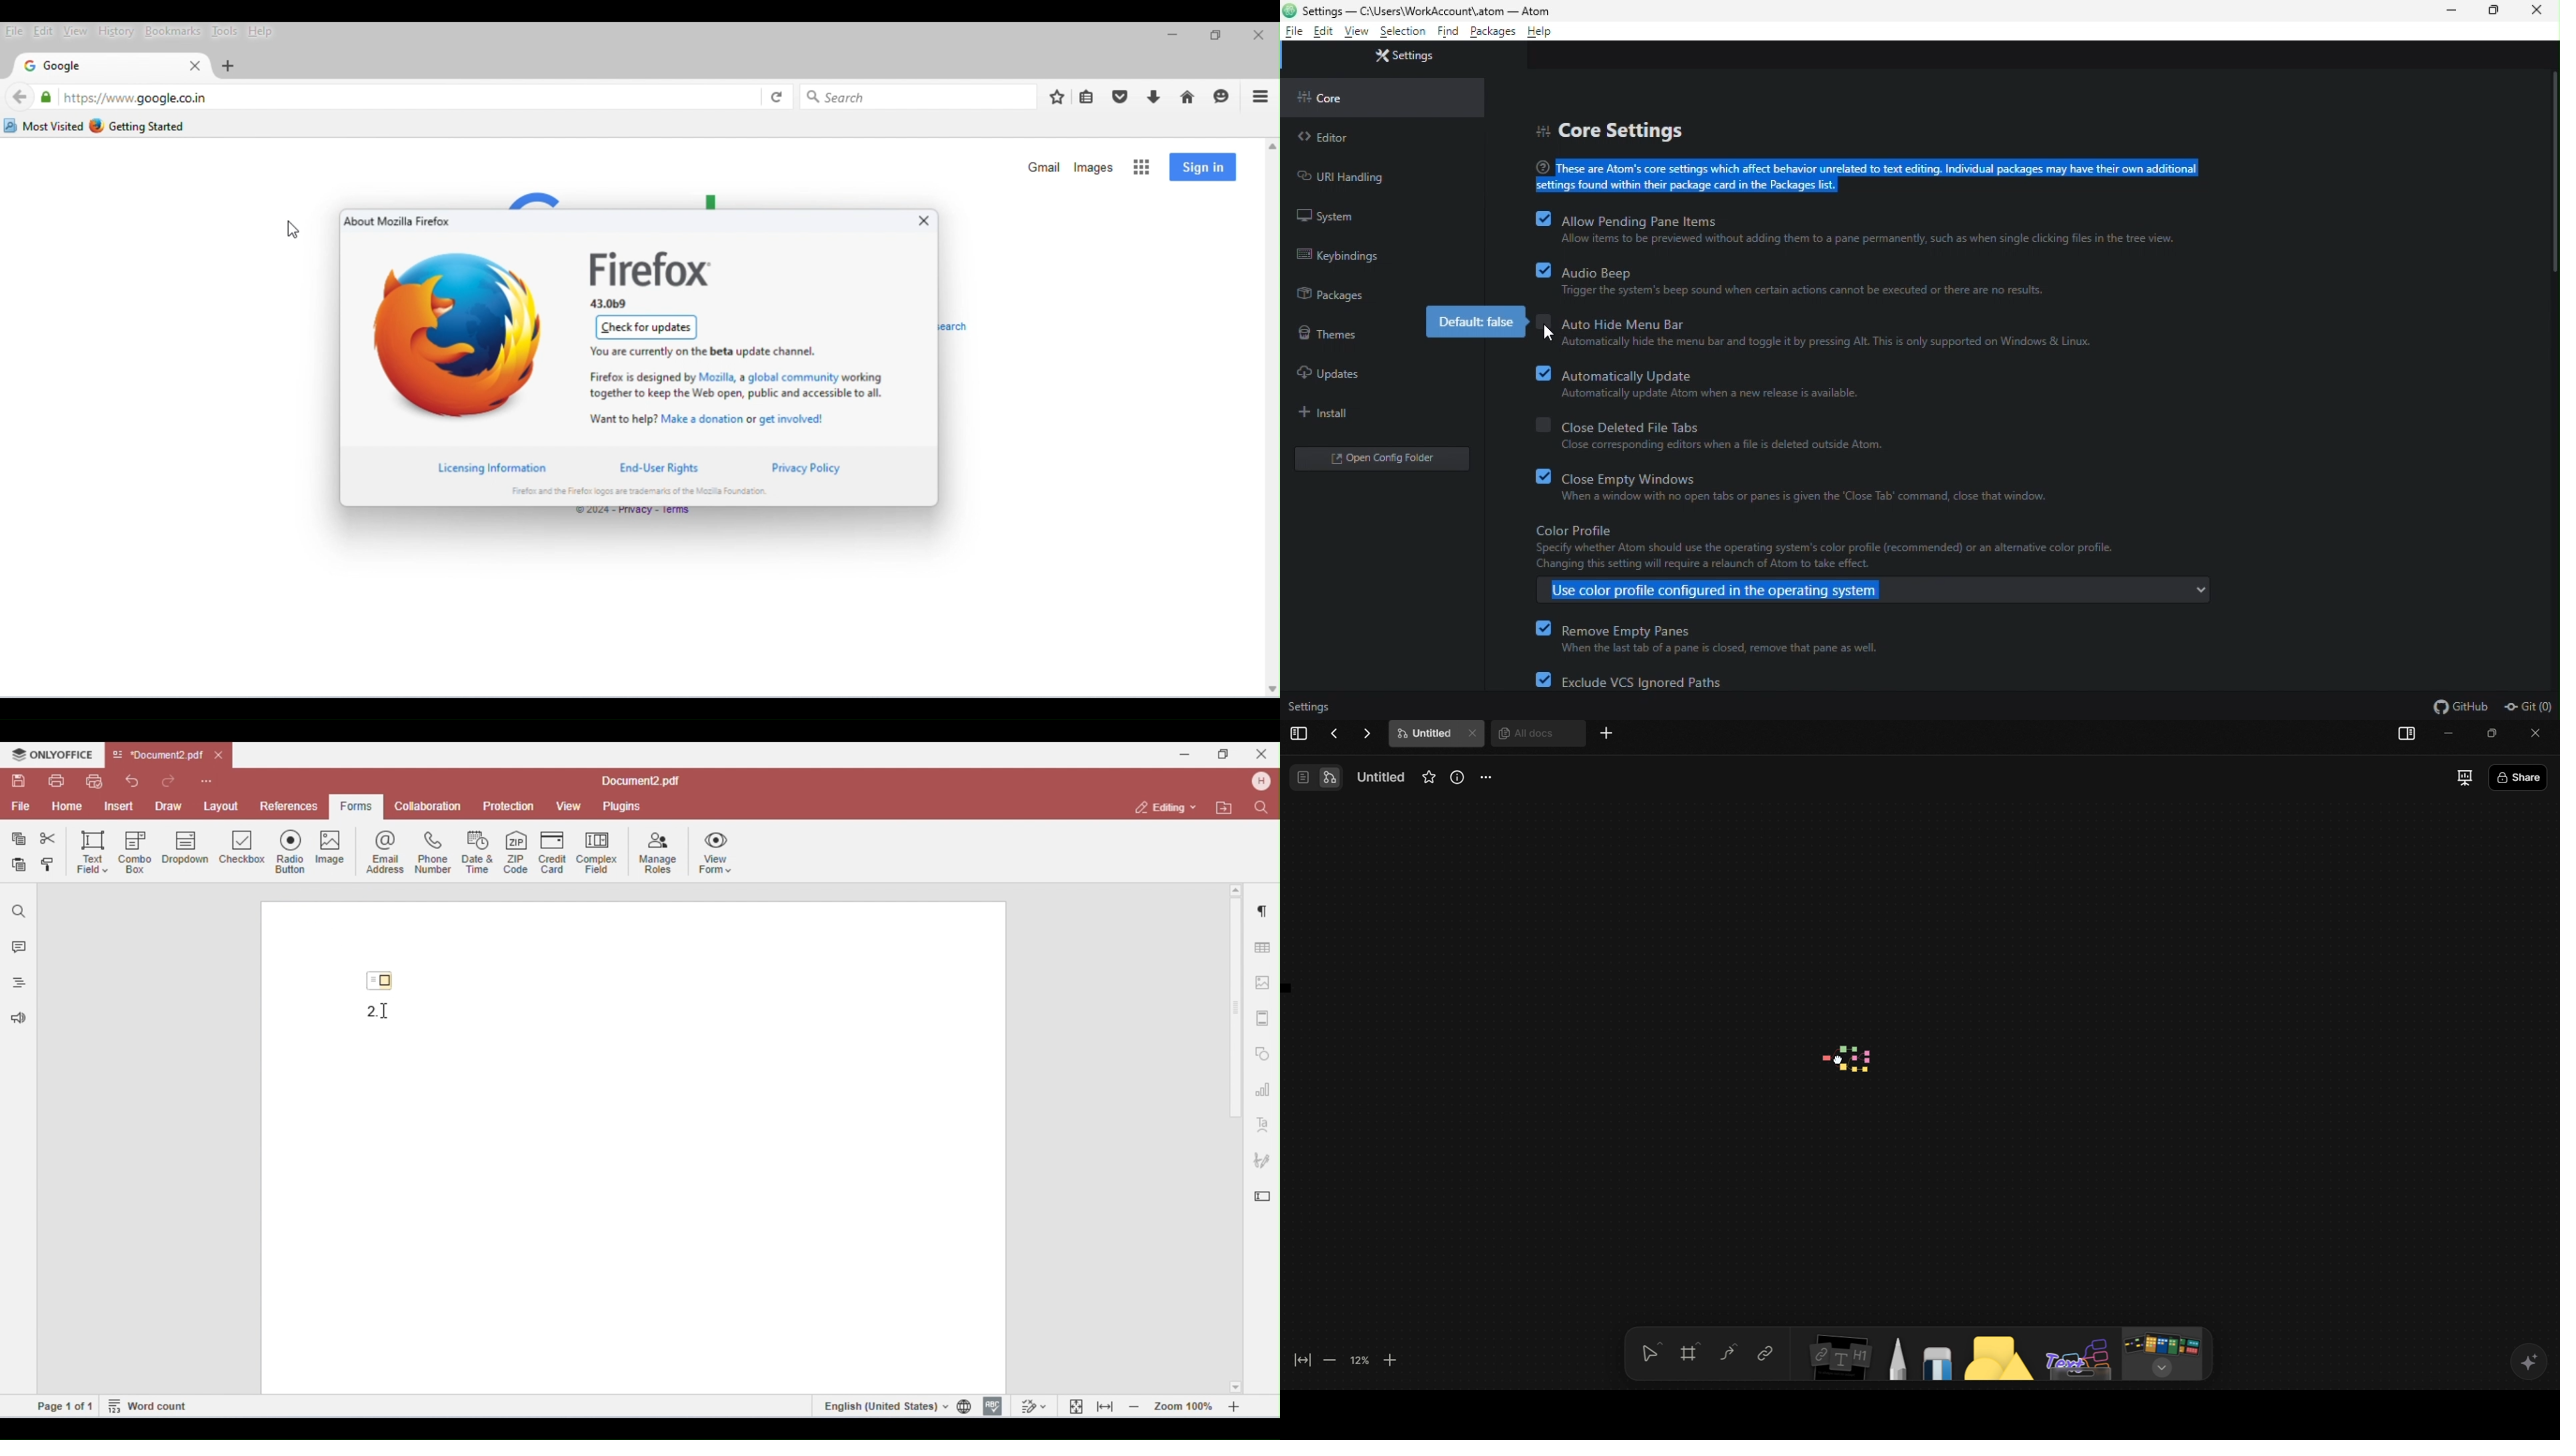 This screenshot has height=1456, width=2576. What do you see at coordinates (1839, 1061) in the screenshot?
I see `cursor` at bounding box center [1839, 1061].